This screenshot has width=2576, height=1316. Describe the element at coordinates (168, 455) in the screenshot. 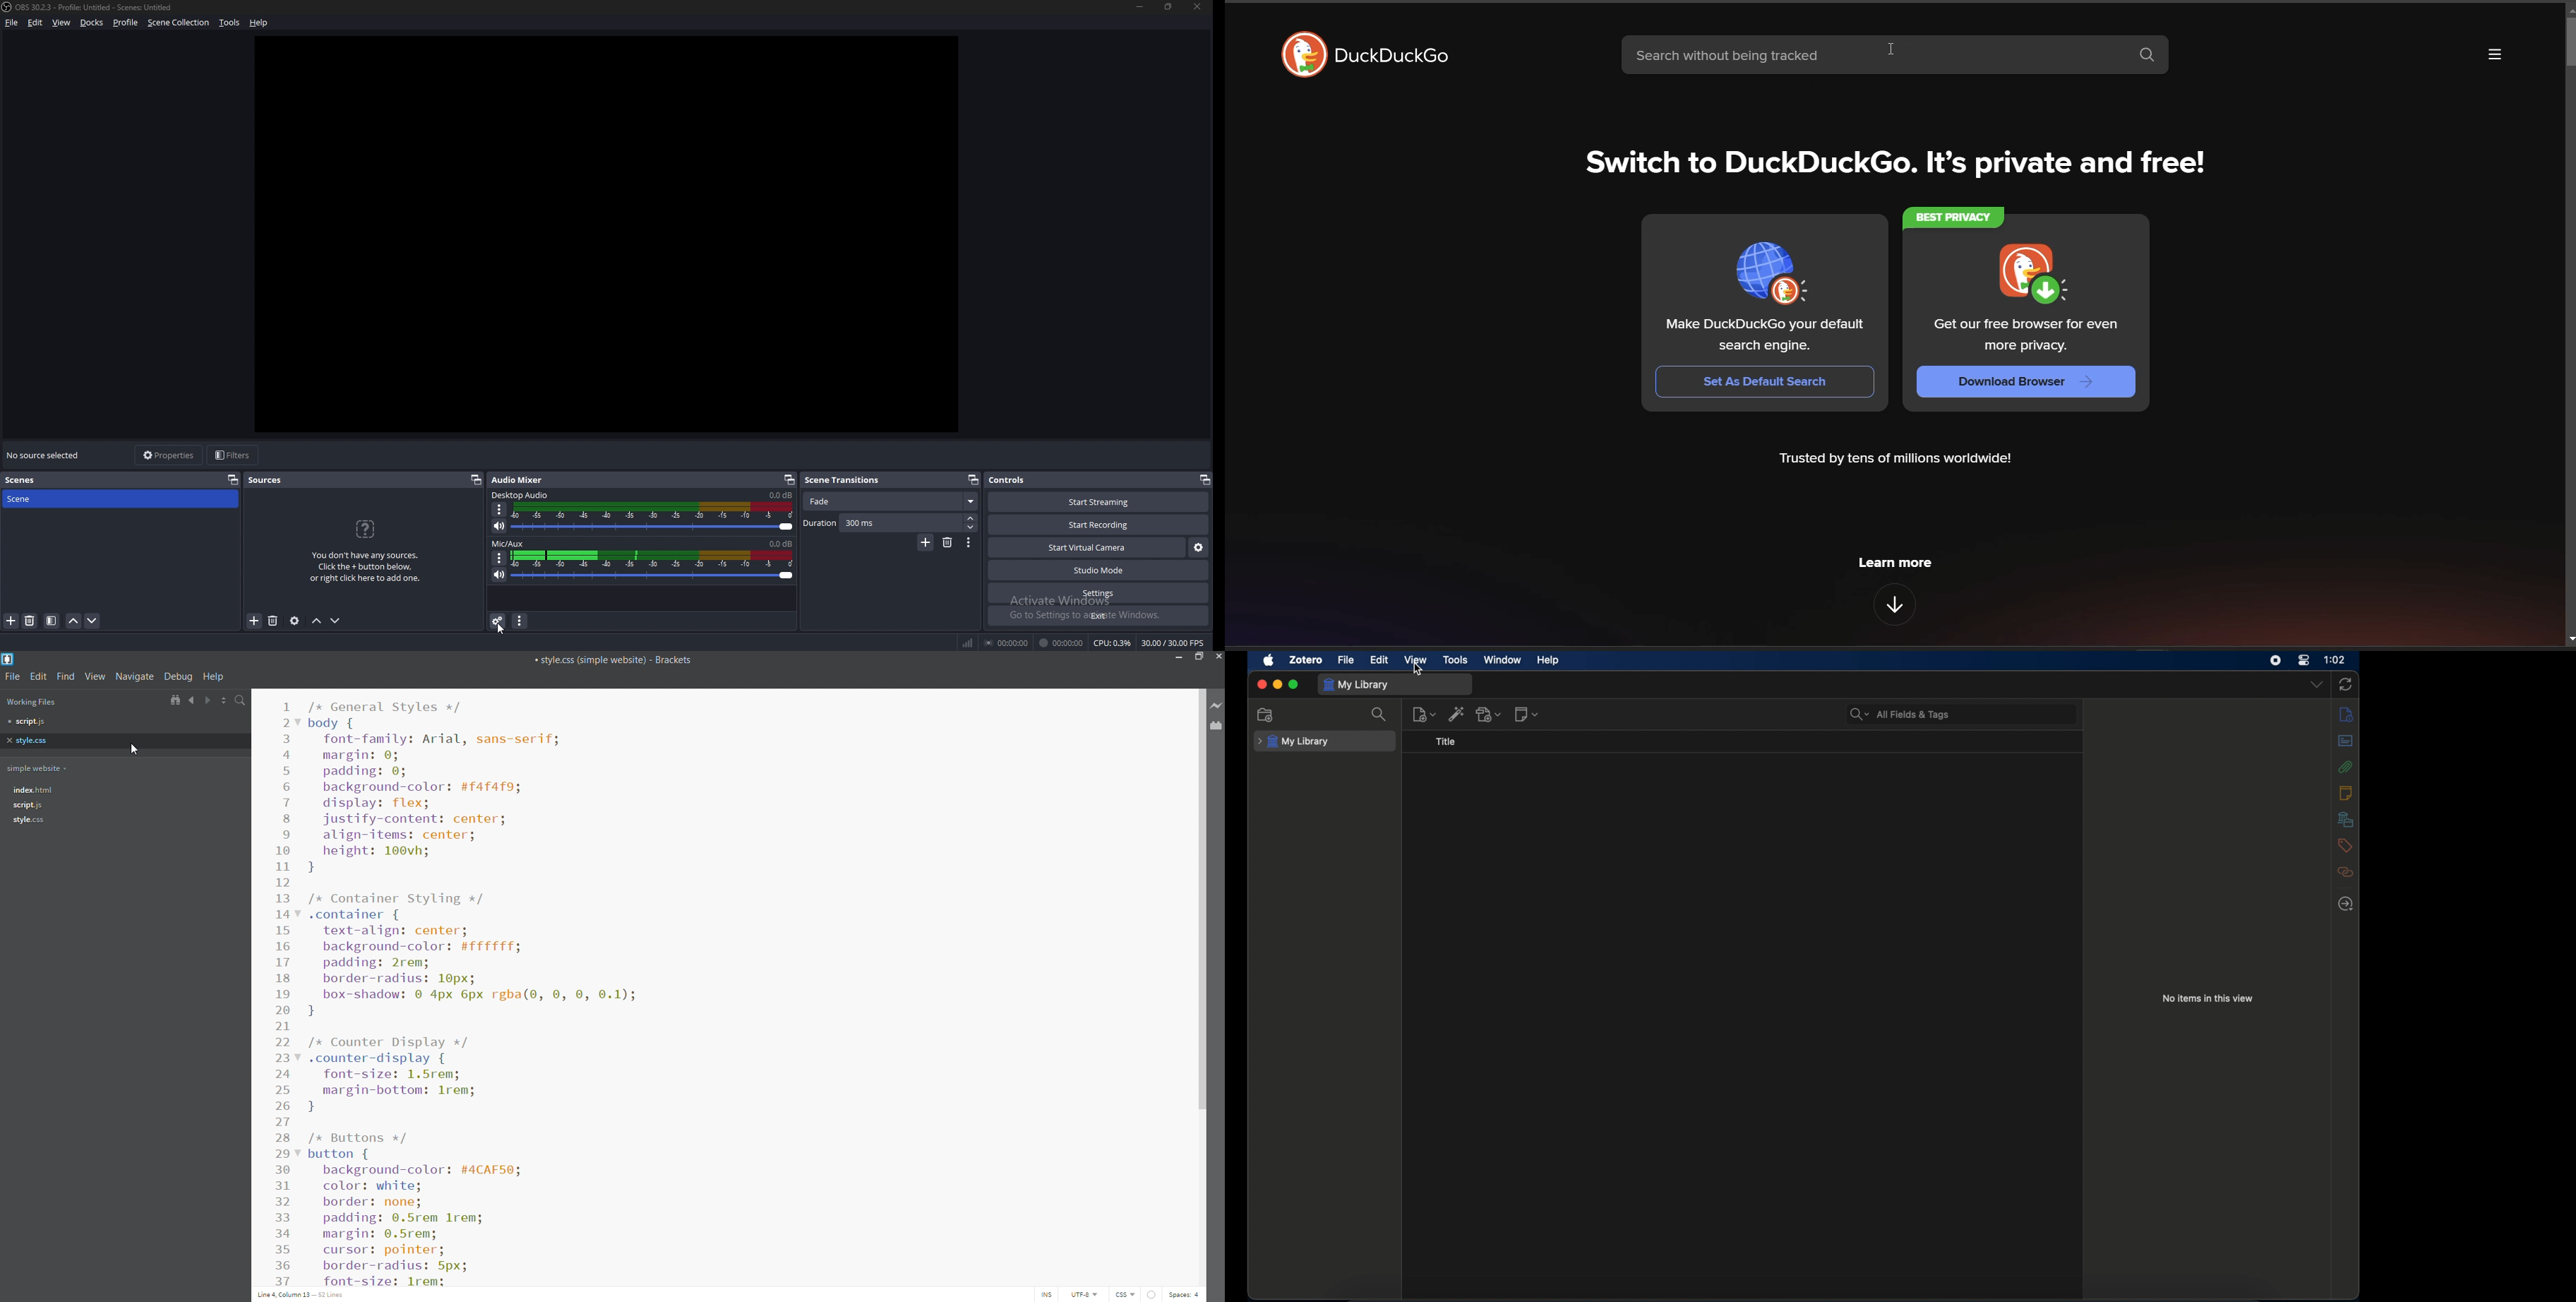

I see `properties` at that location.